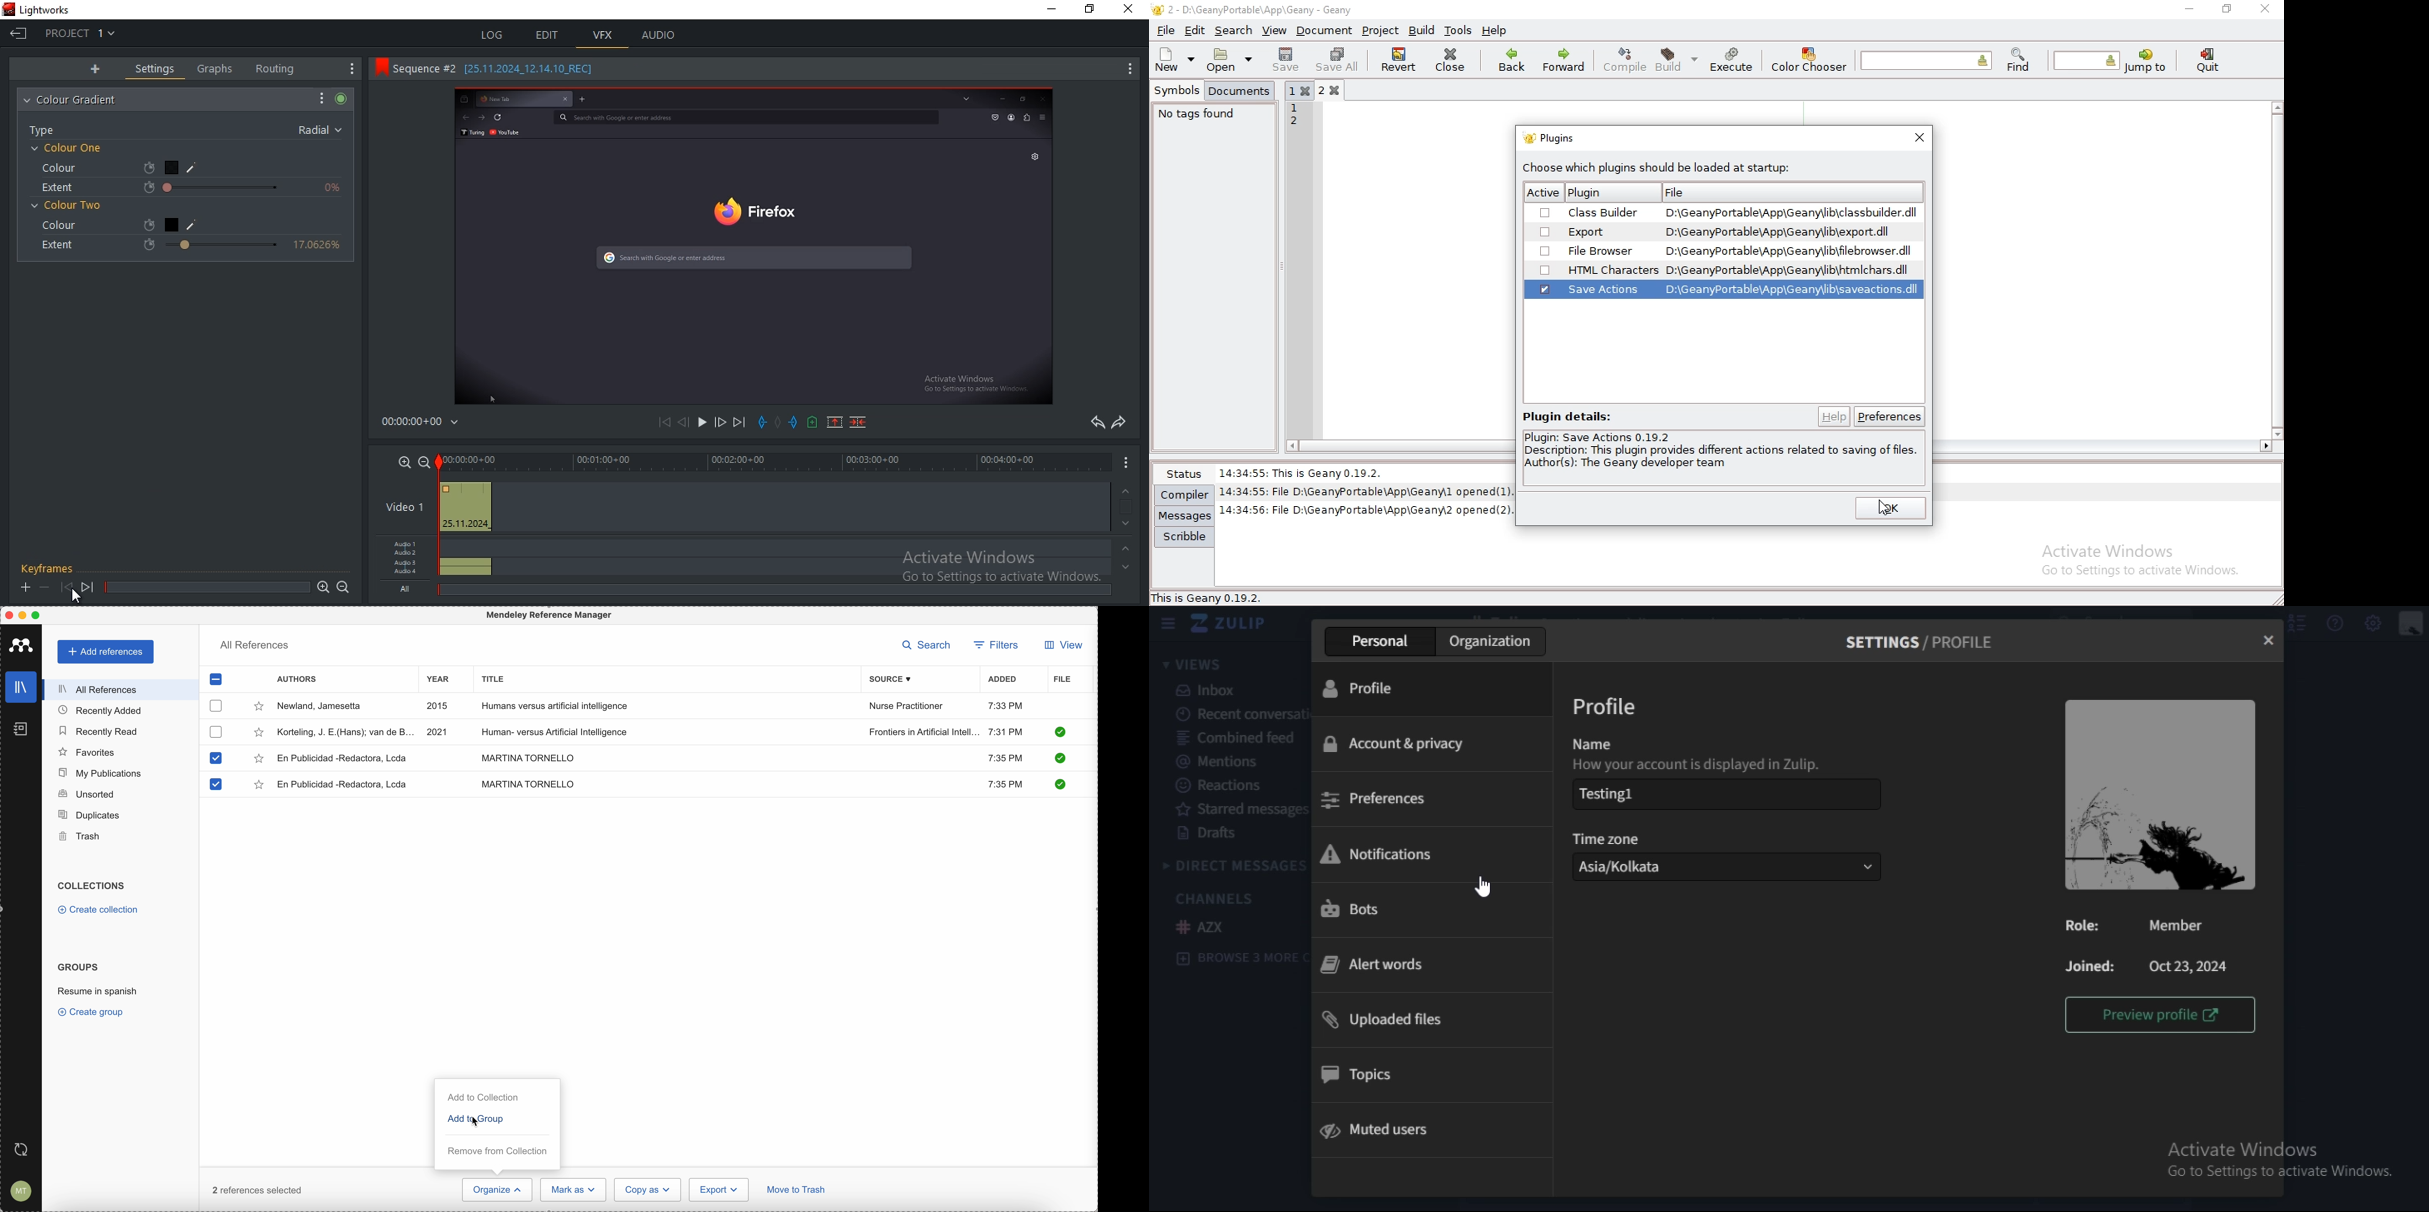  I want to click on Audio 3, so click(407, 564).